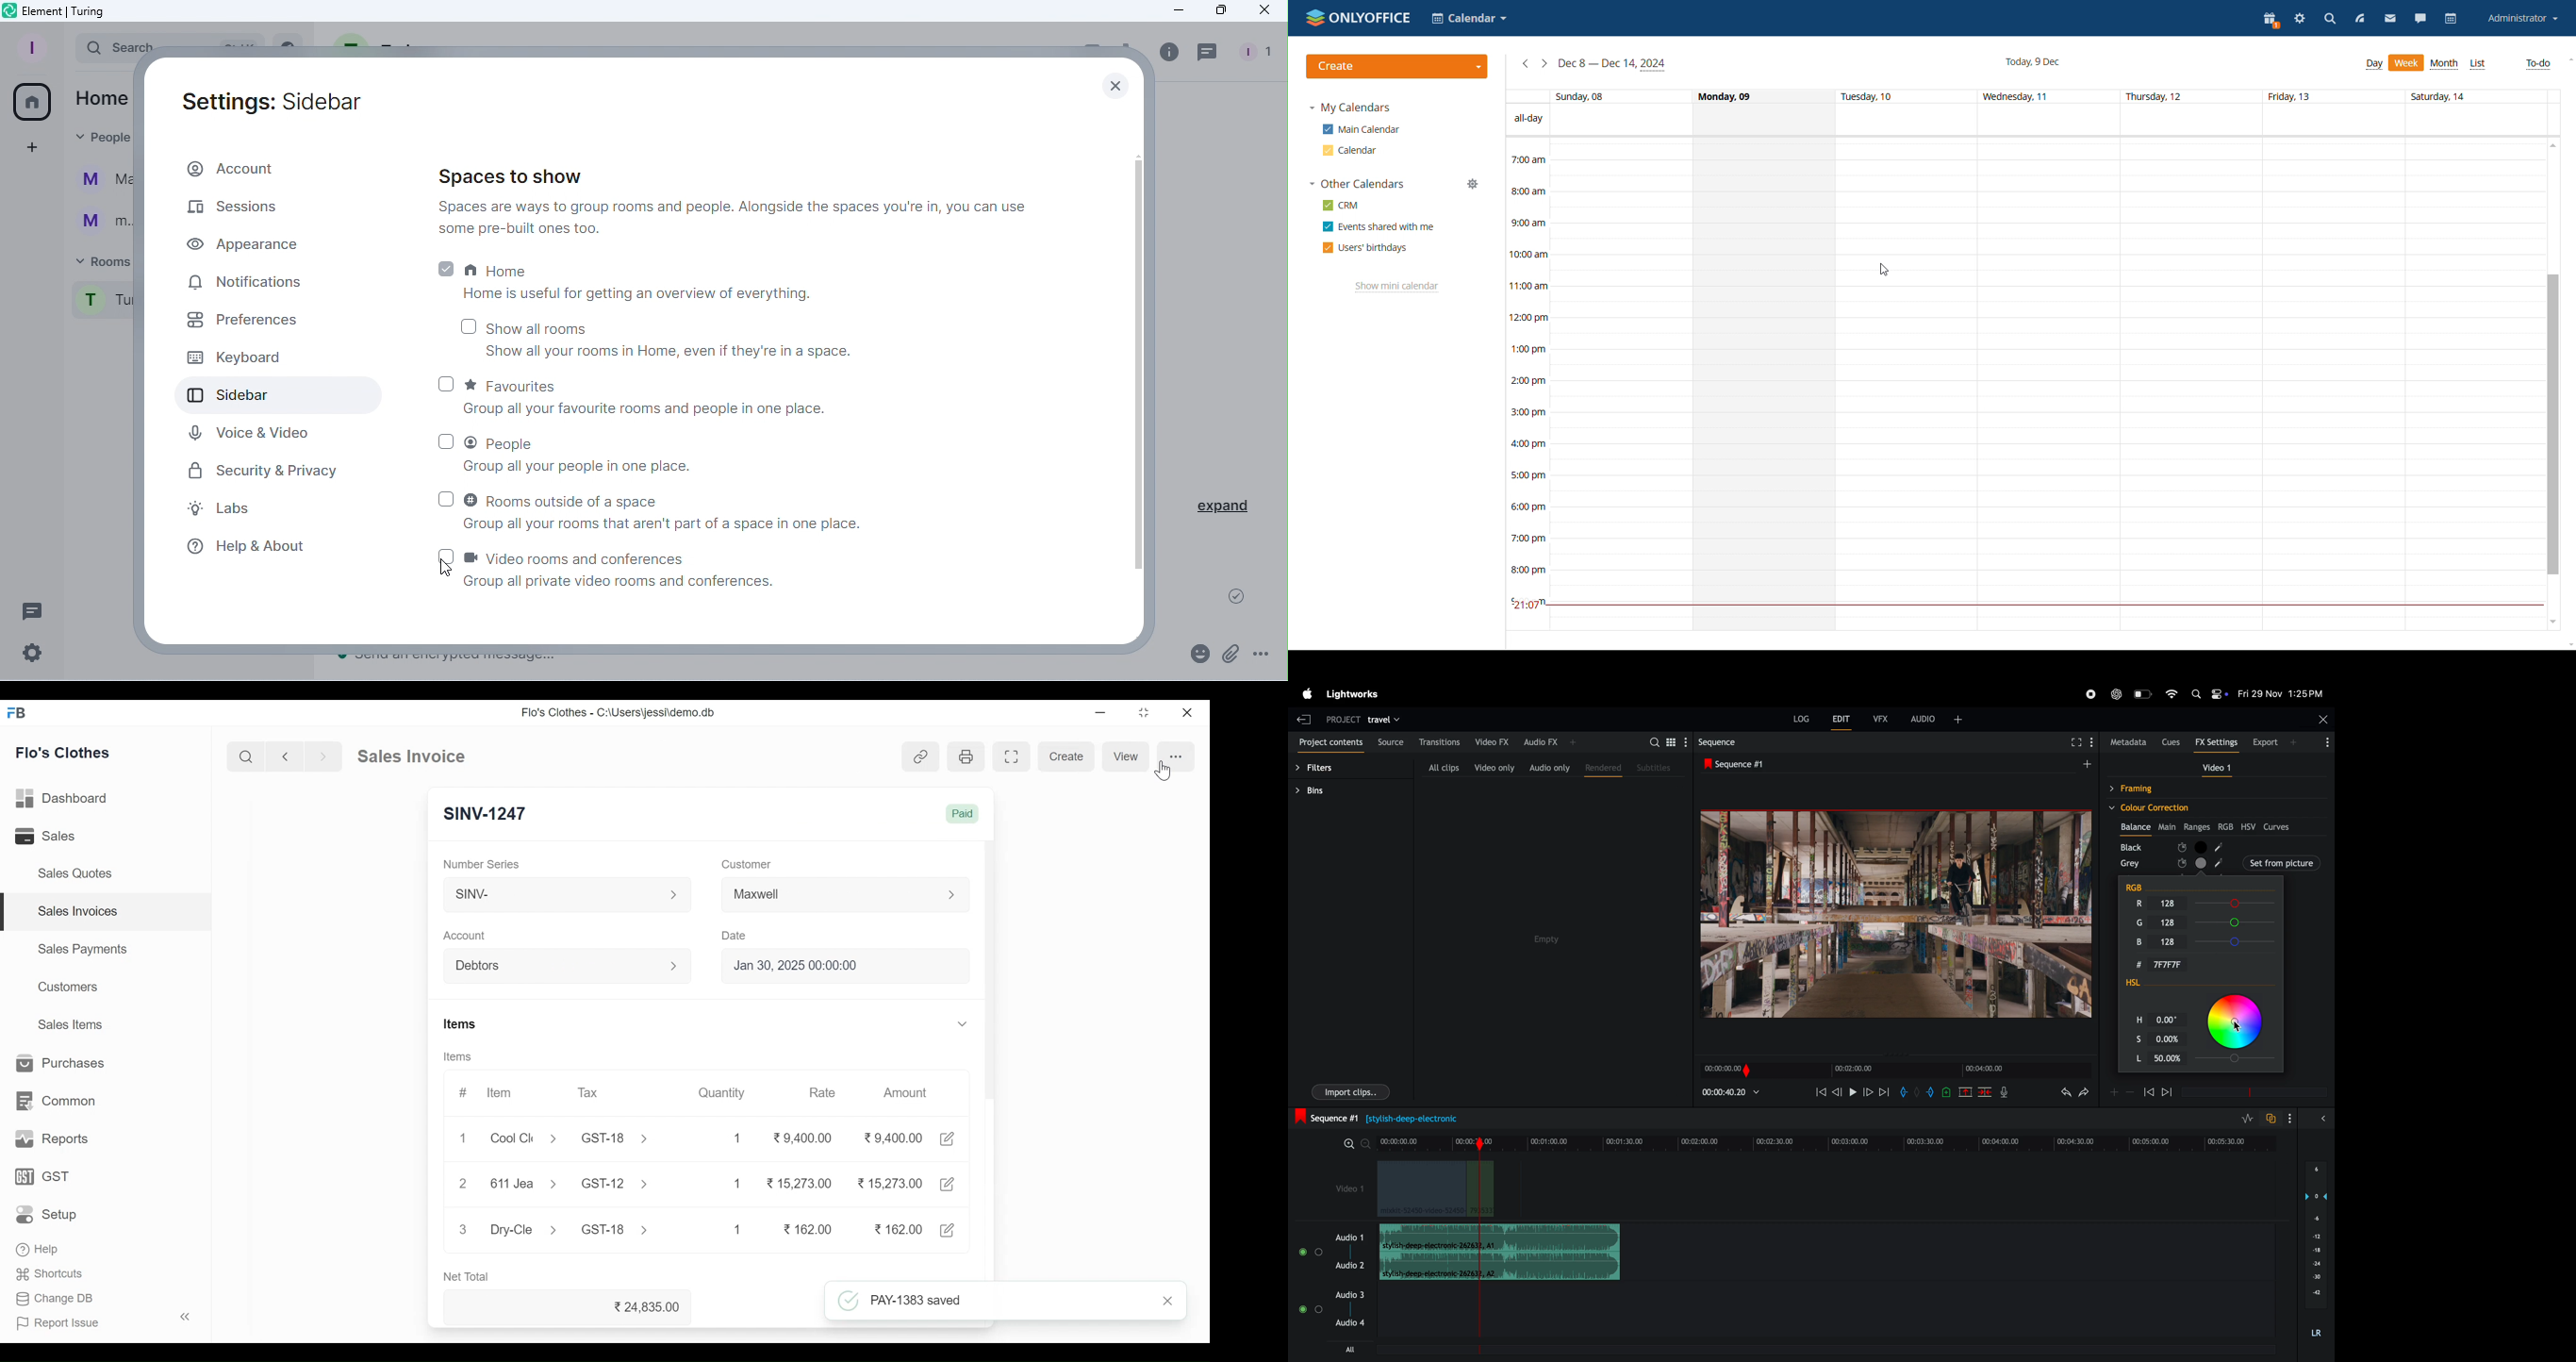 This screenshot has width=2576, height=1372. I want to click on toggle, so click(1302, 1309).